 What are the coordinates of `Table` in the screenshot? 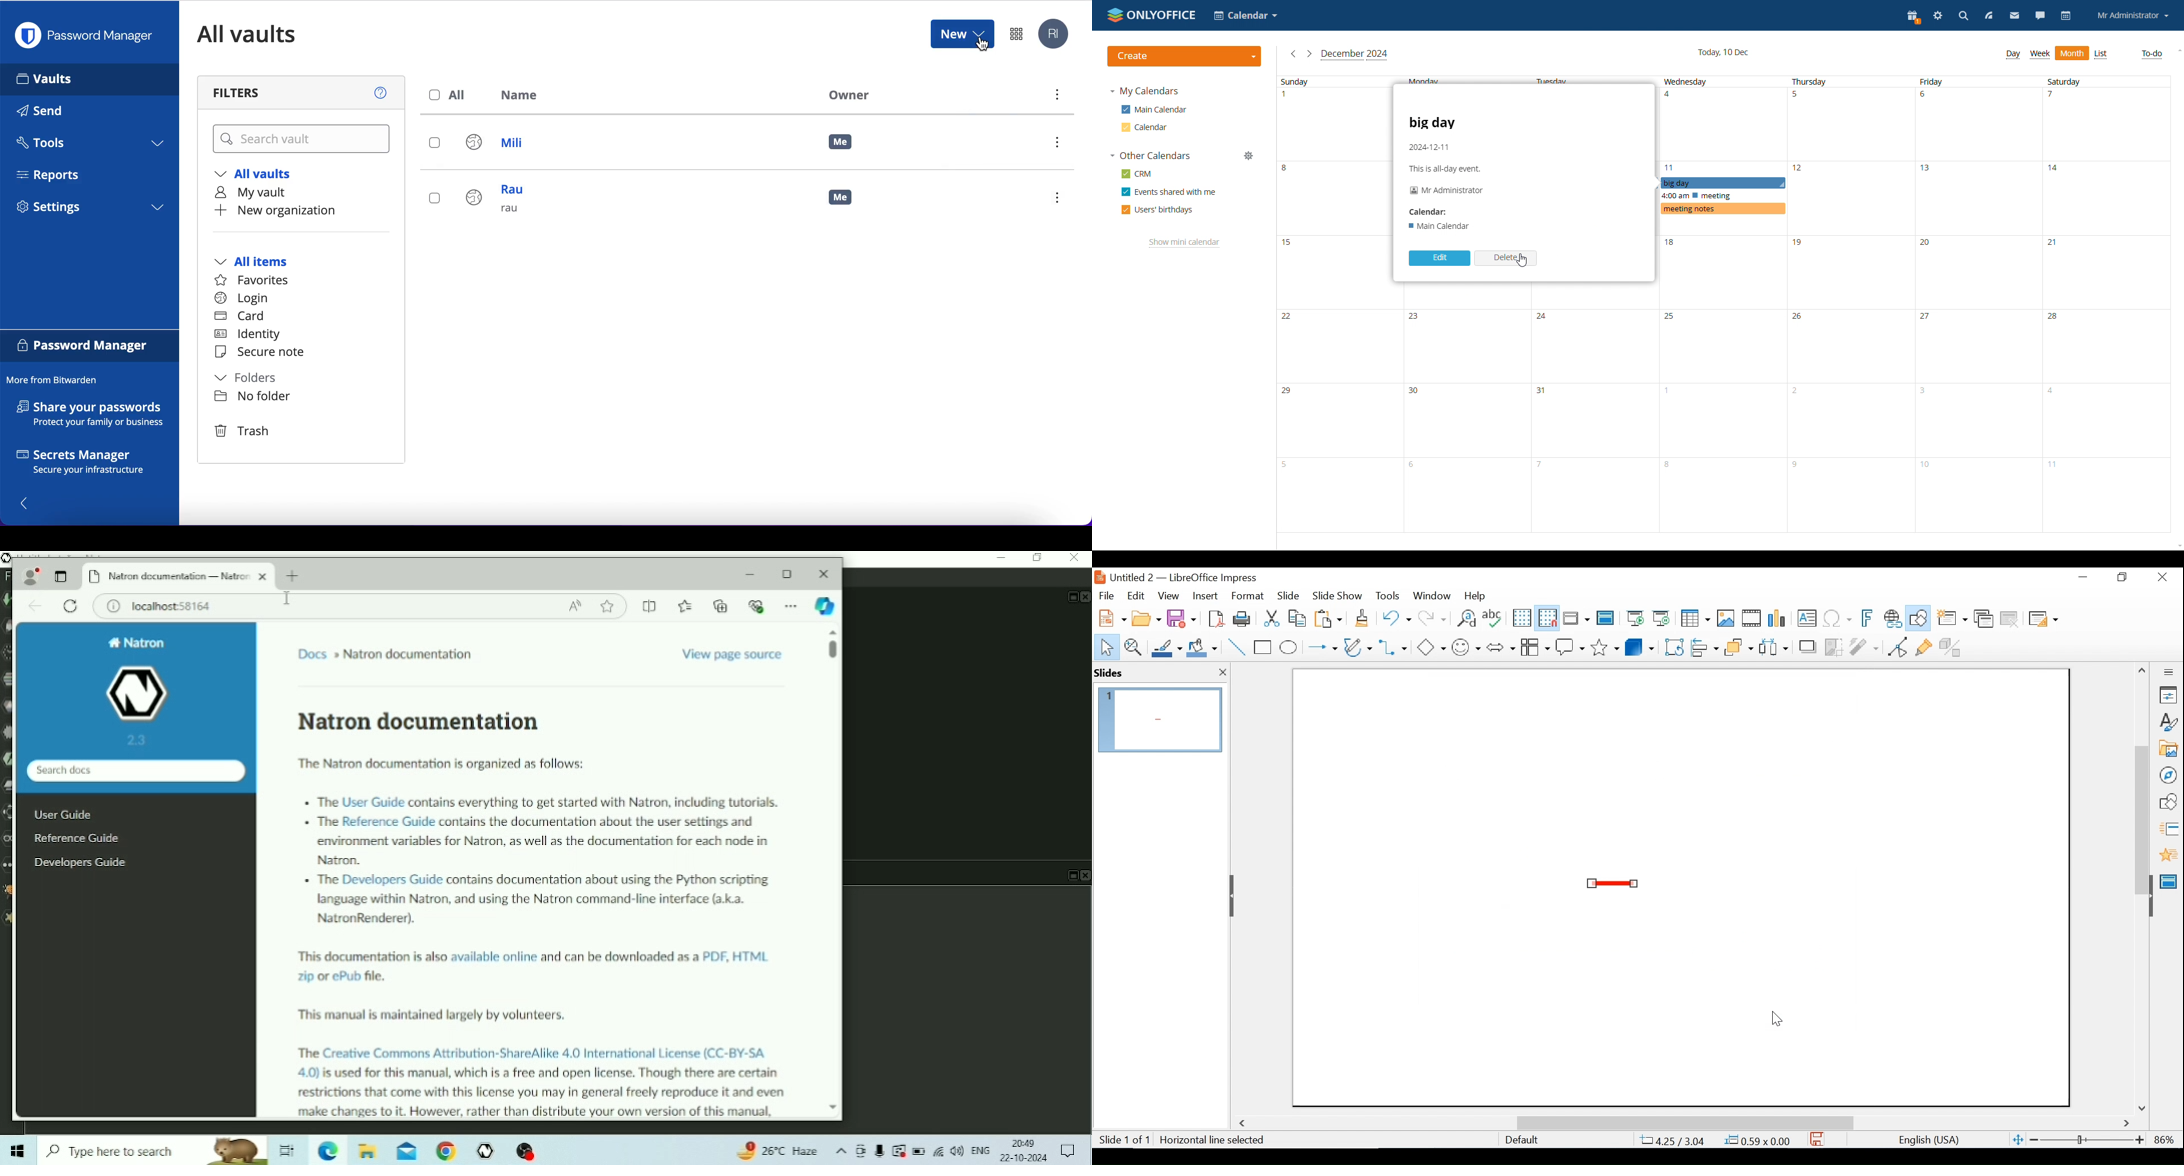 It's located at (1695, 619).